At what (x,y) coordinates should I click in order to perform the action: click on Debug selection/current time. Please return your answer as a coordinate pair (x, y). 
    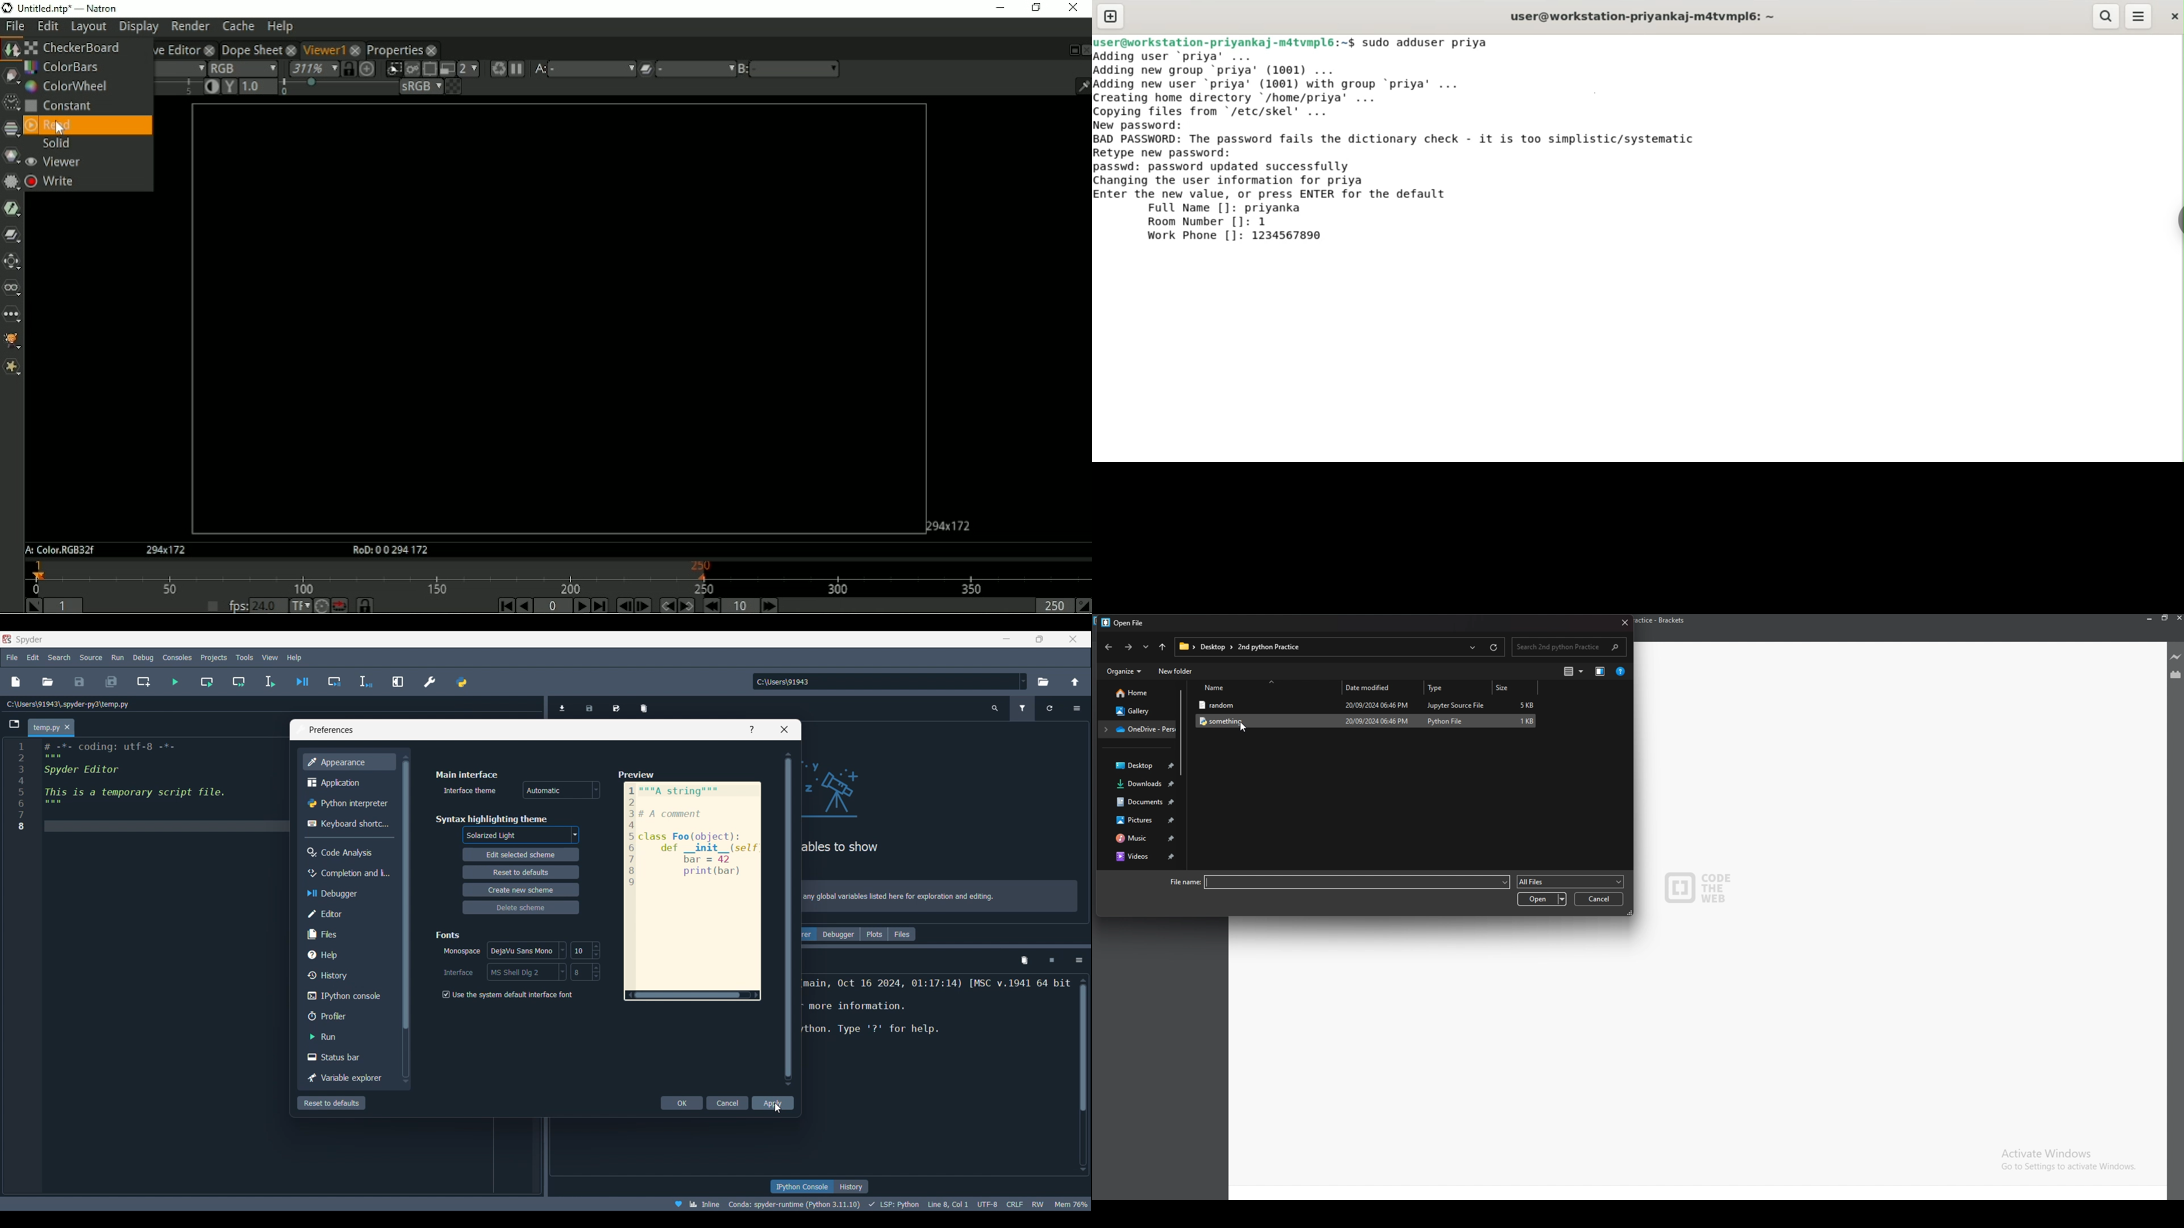
    Looking at the image, I should click on (366, 682).